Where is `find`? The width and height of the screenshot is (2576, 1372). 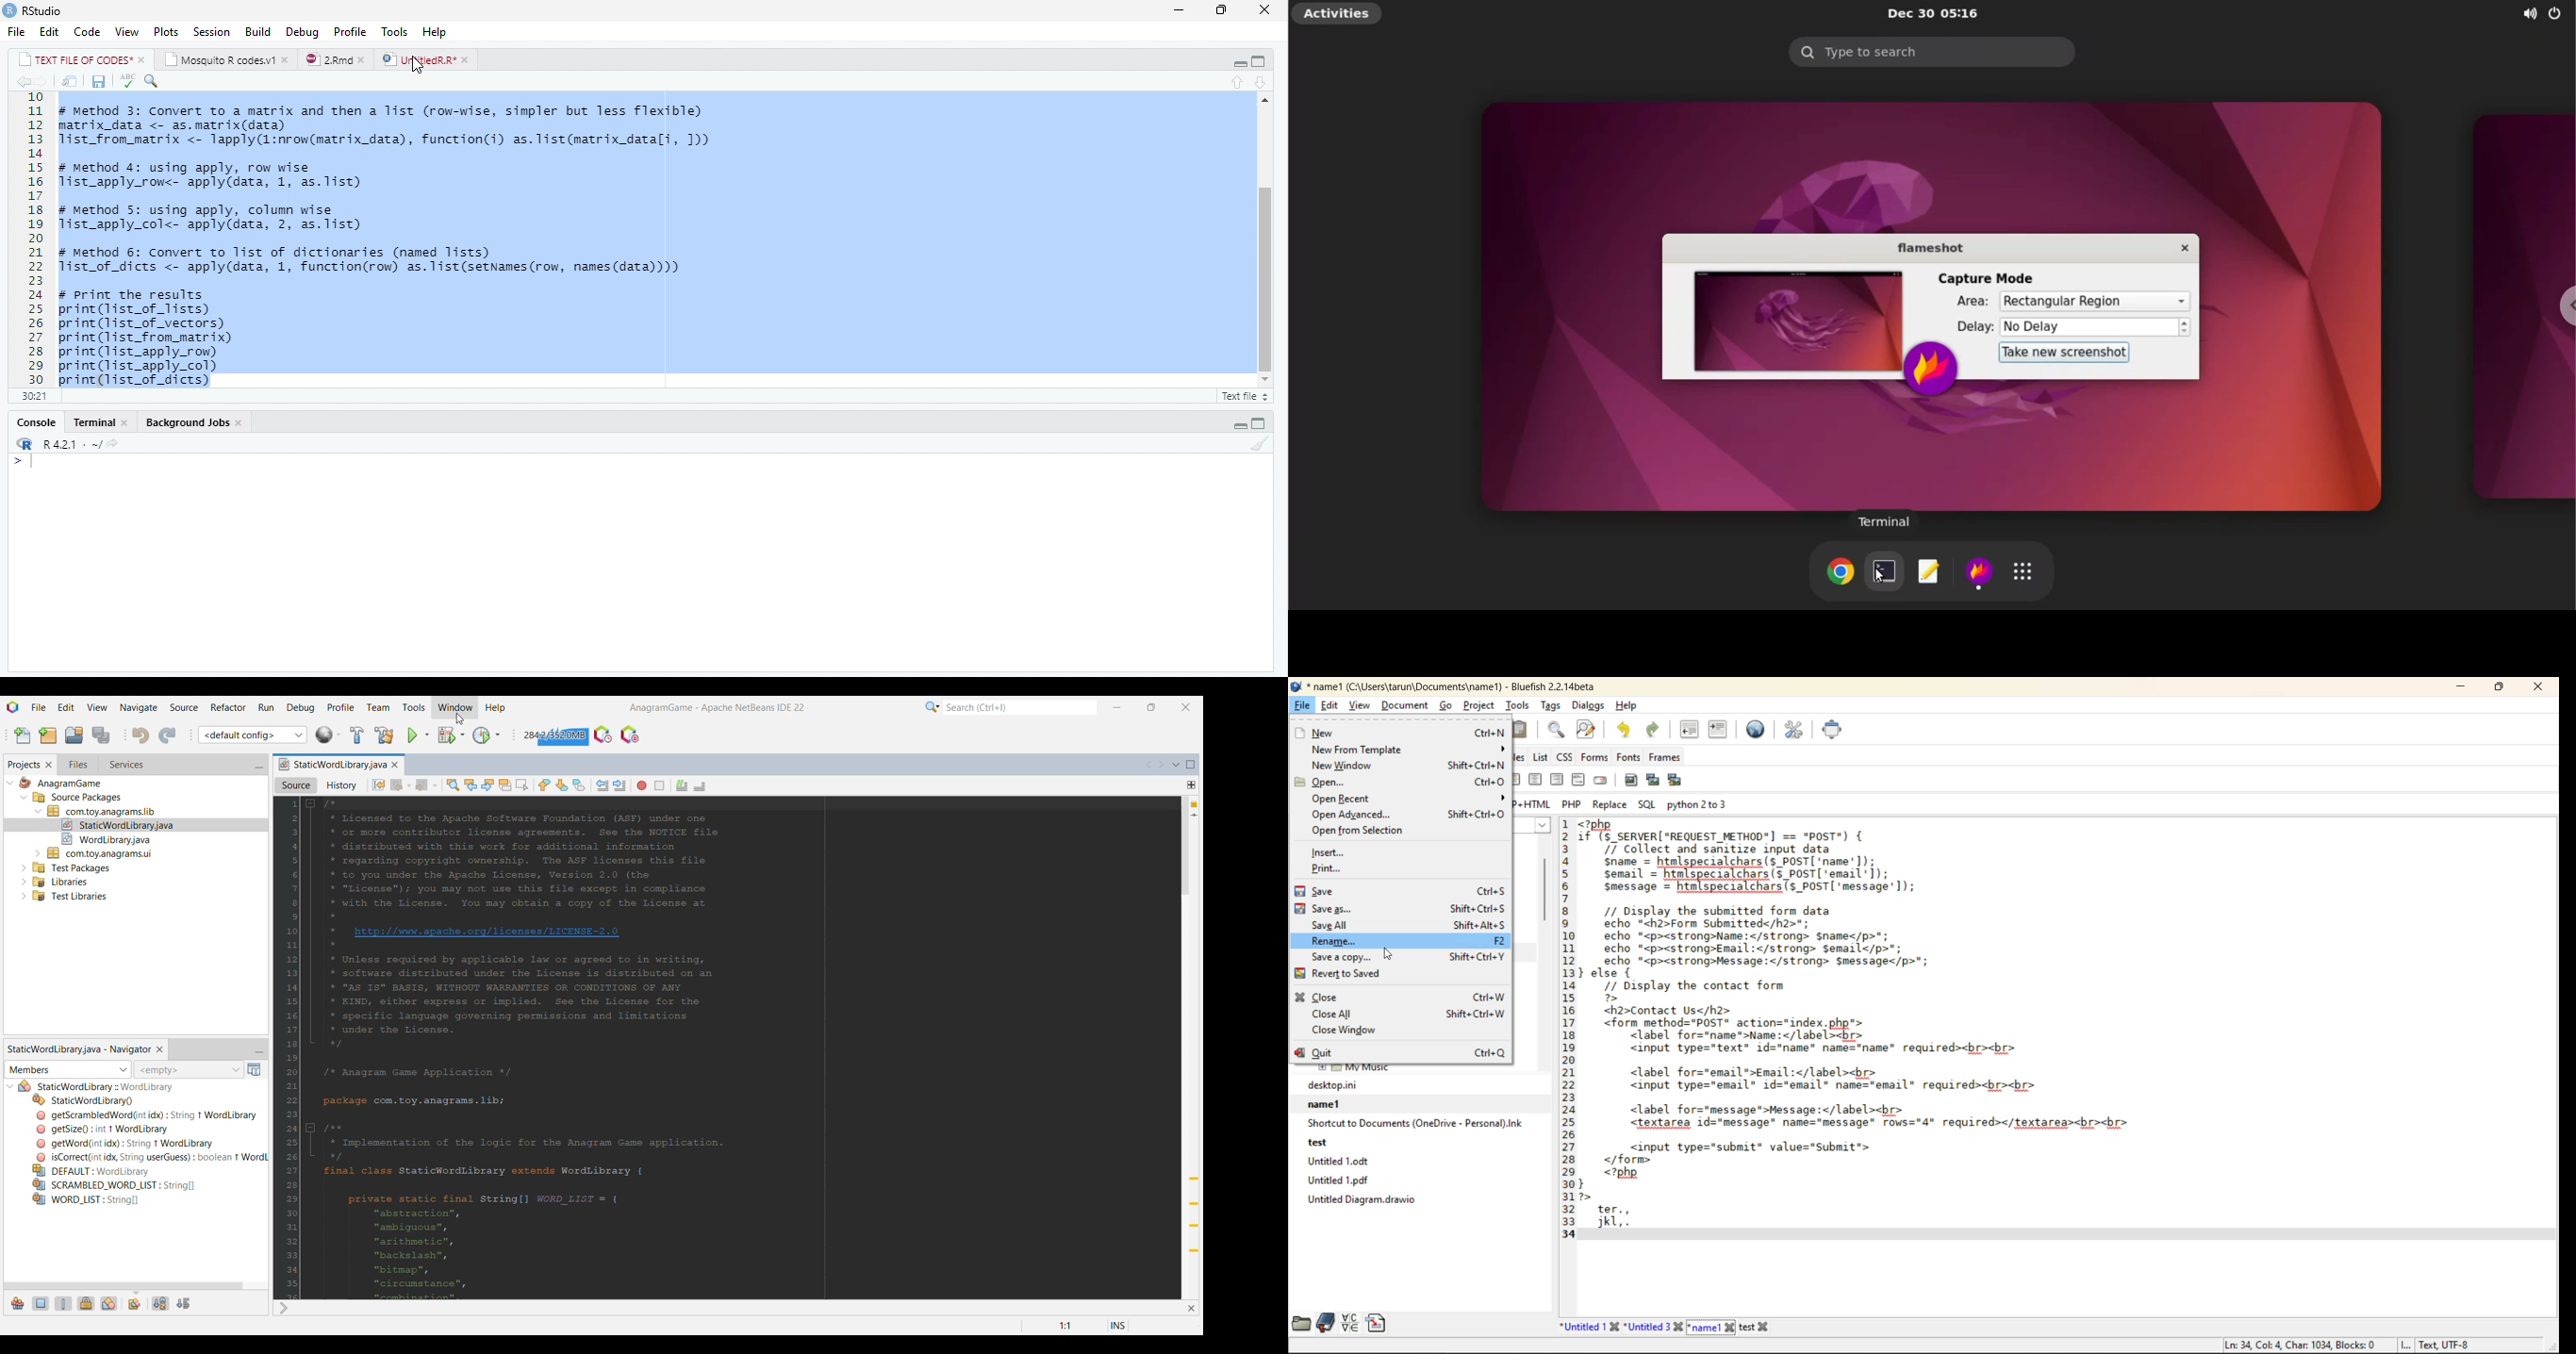 find is located at coordinates (1557, 728).